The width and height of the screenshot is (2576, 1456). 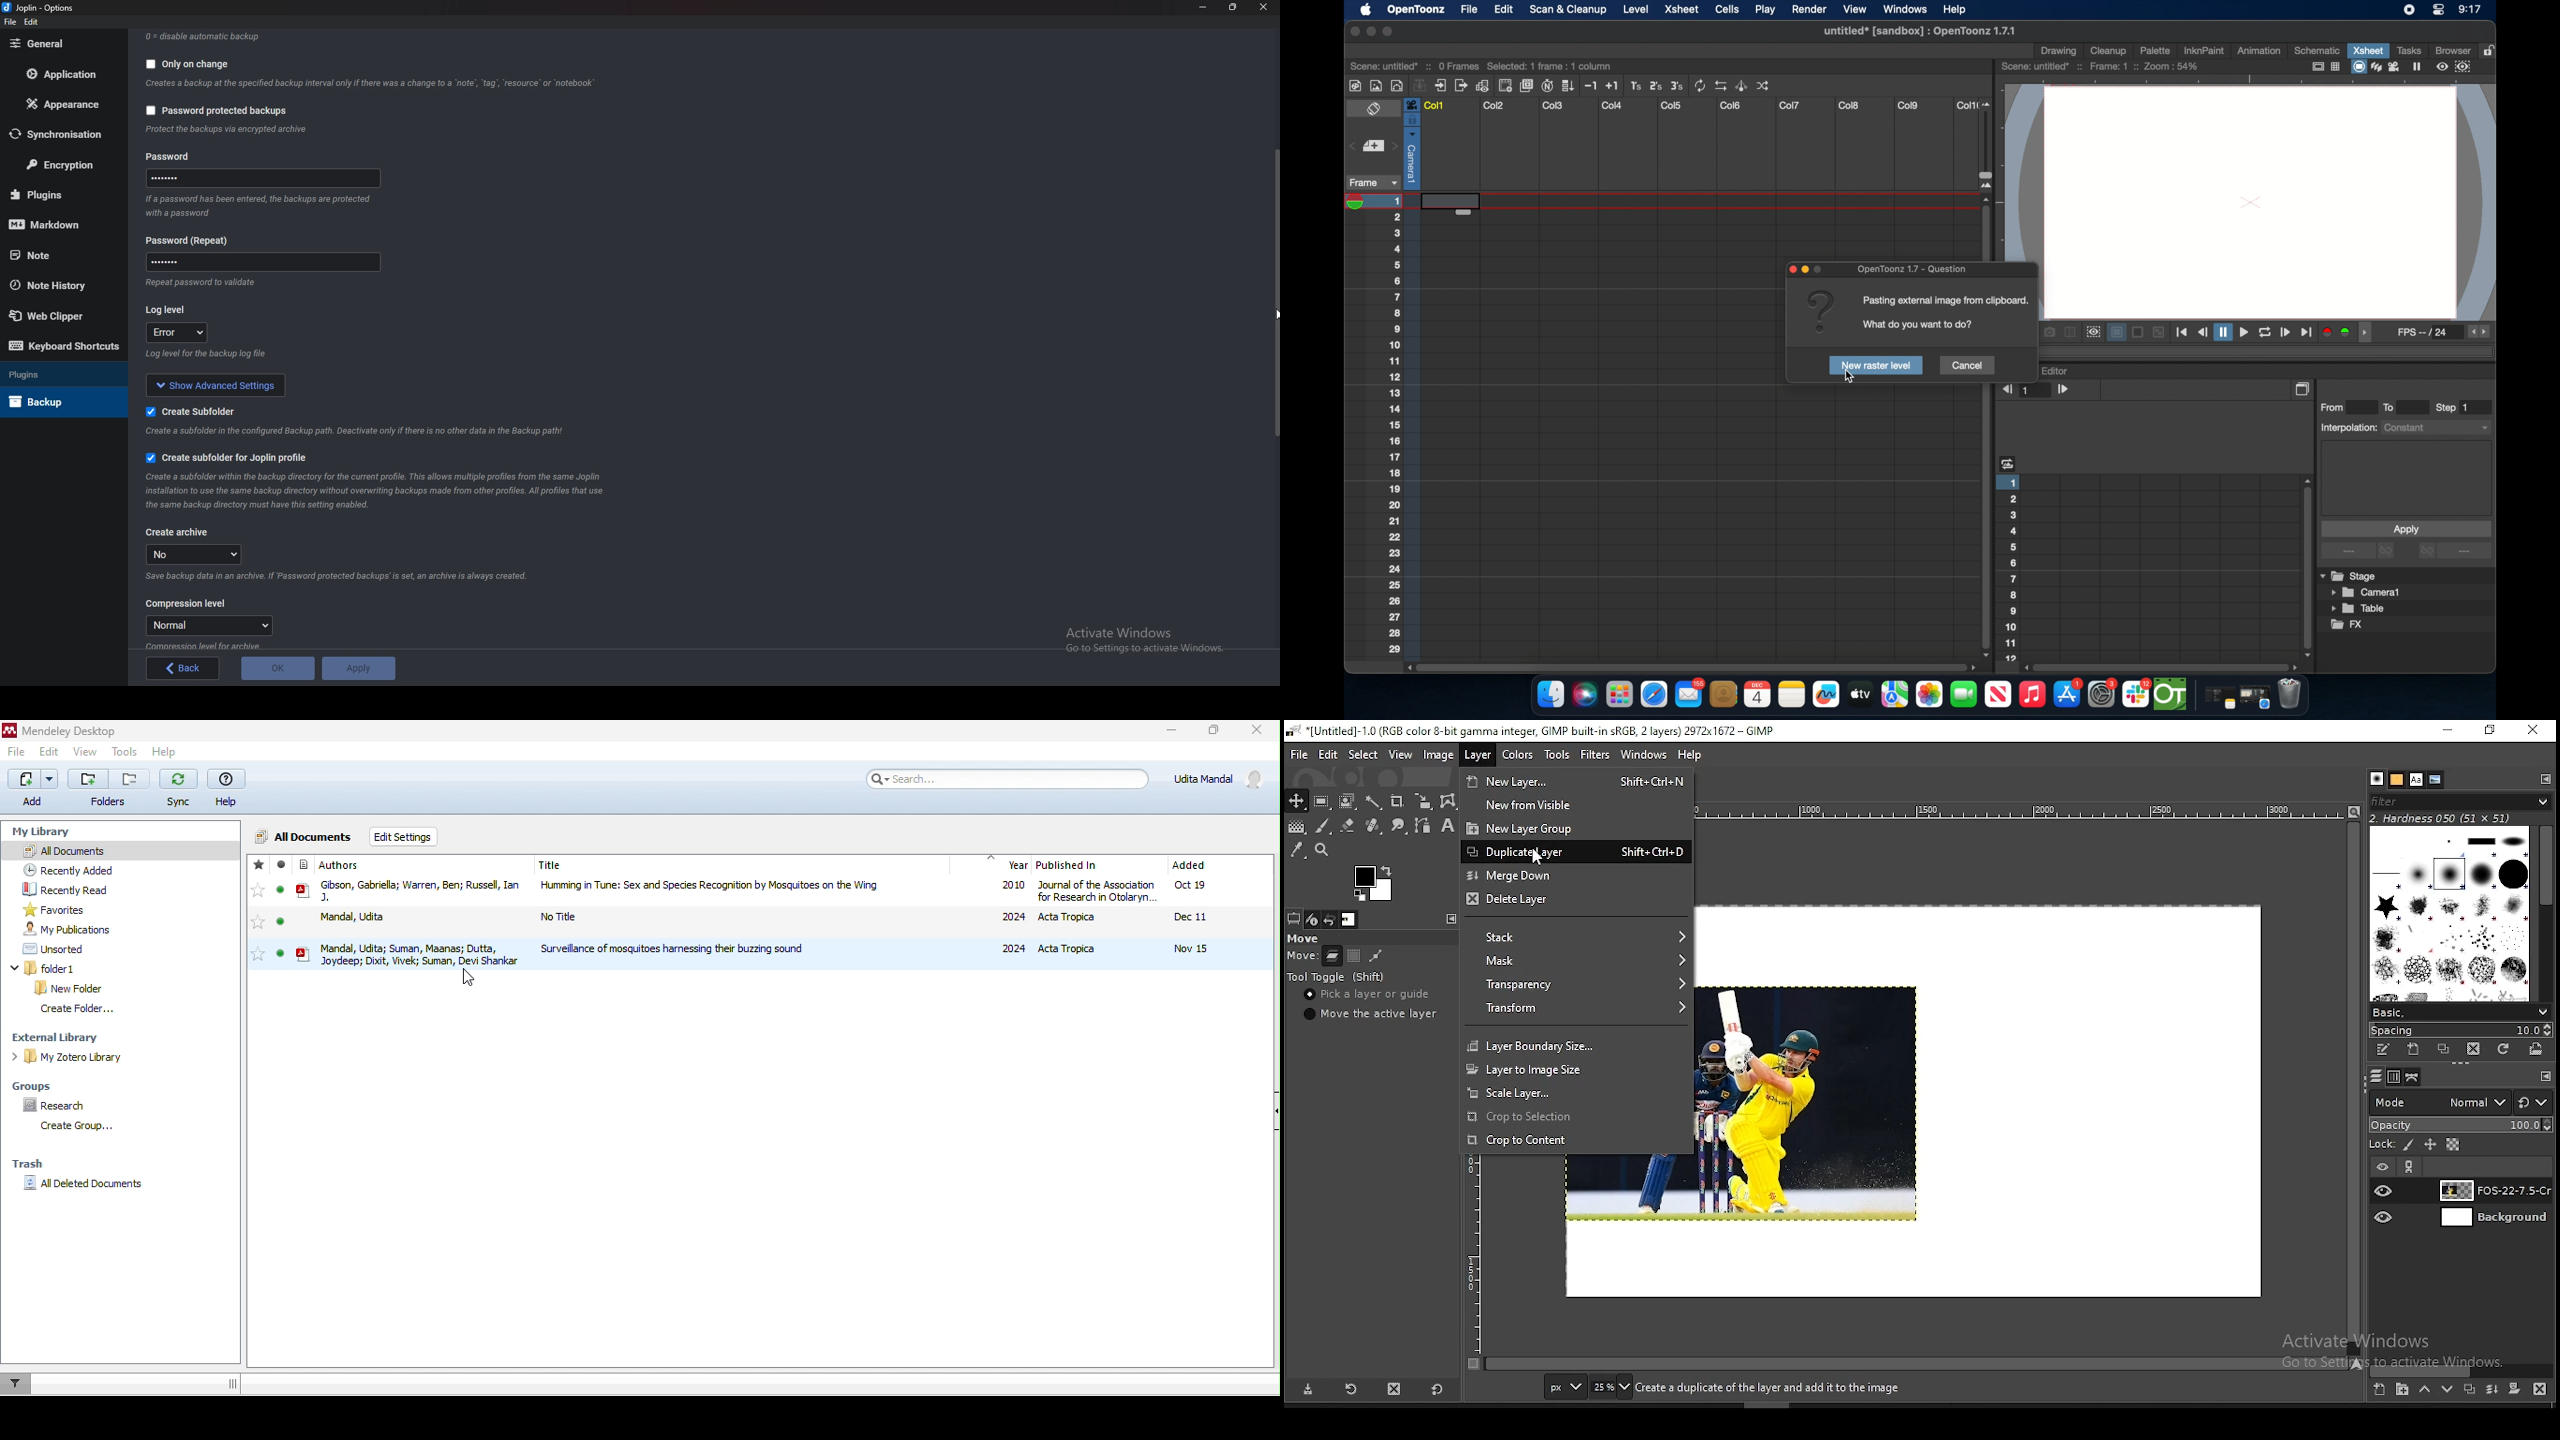 What do you see at coordinates (2410, 1147) in the screenshot?
I see `lock pixels` at bounding box center [2410, 1147].